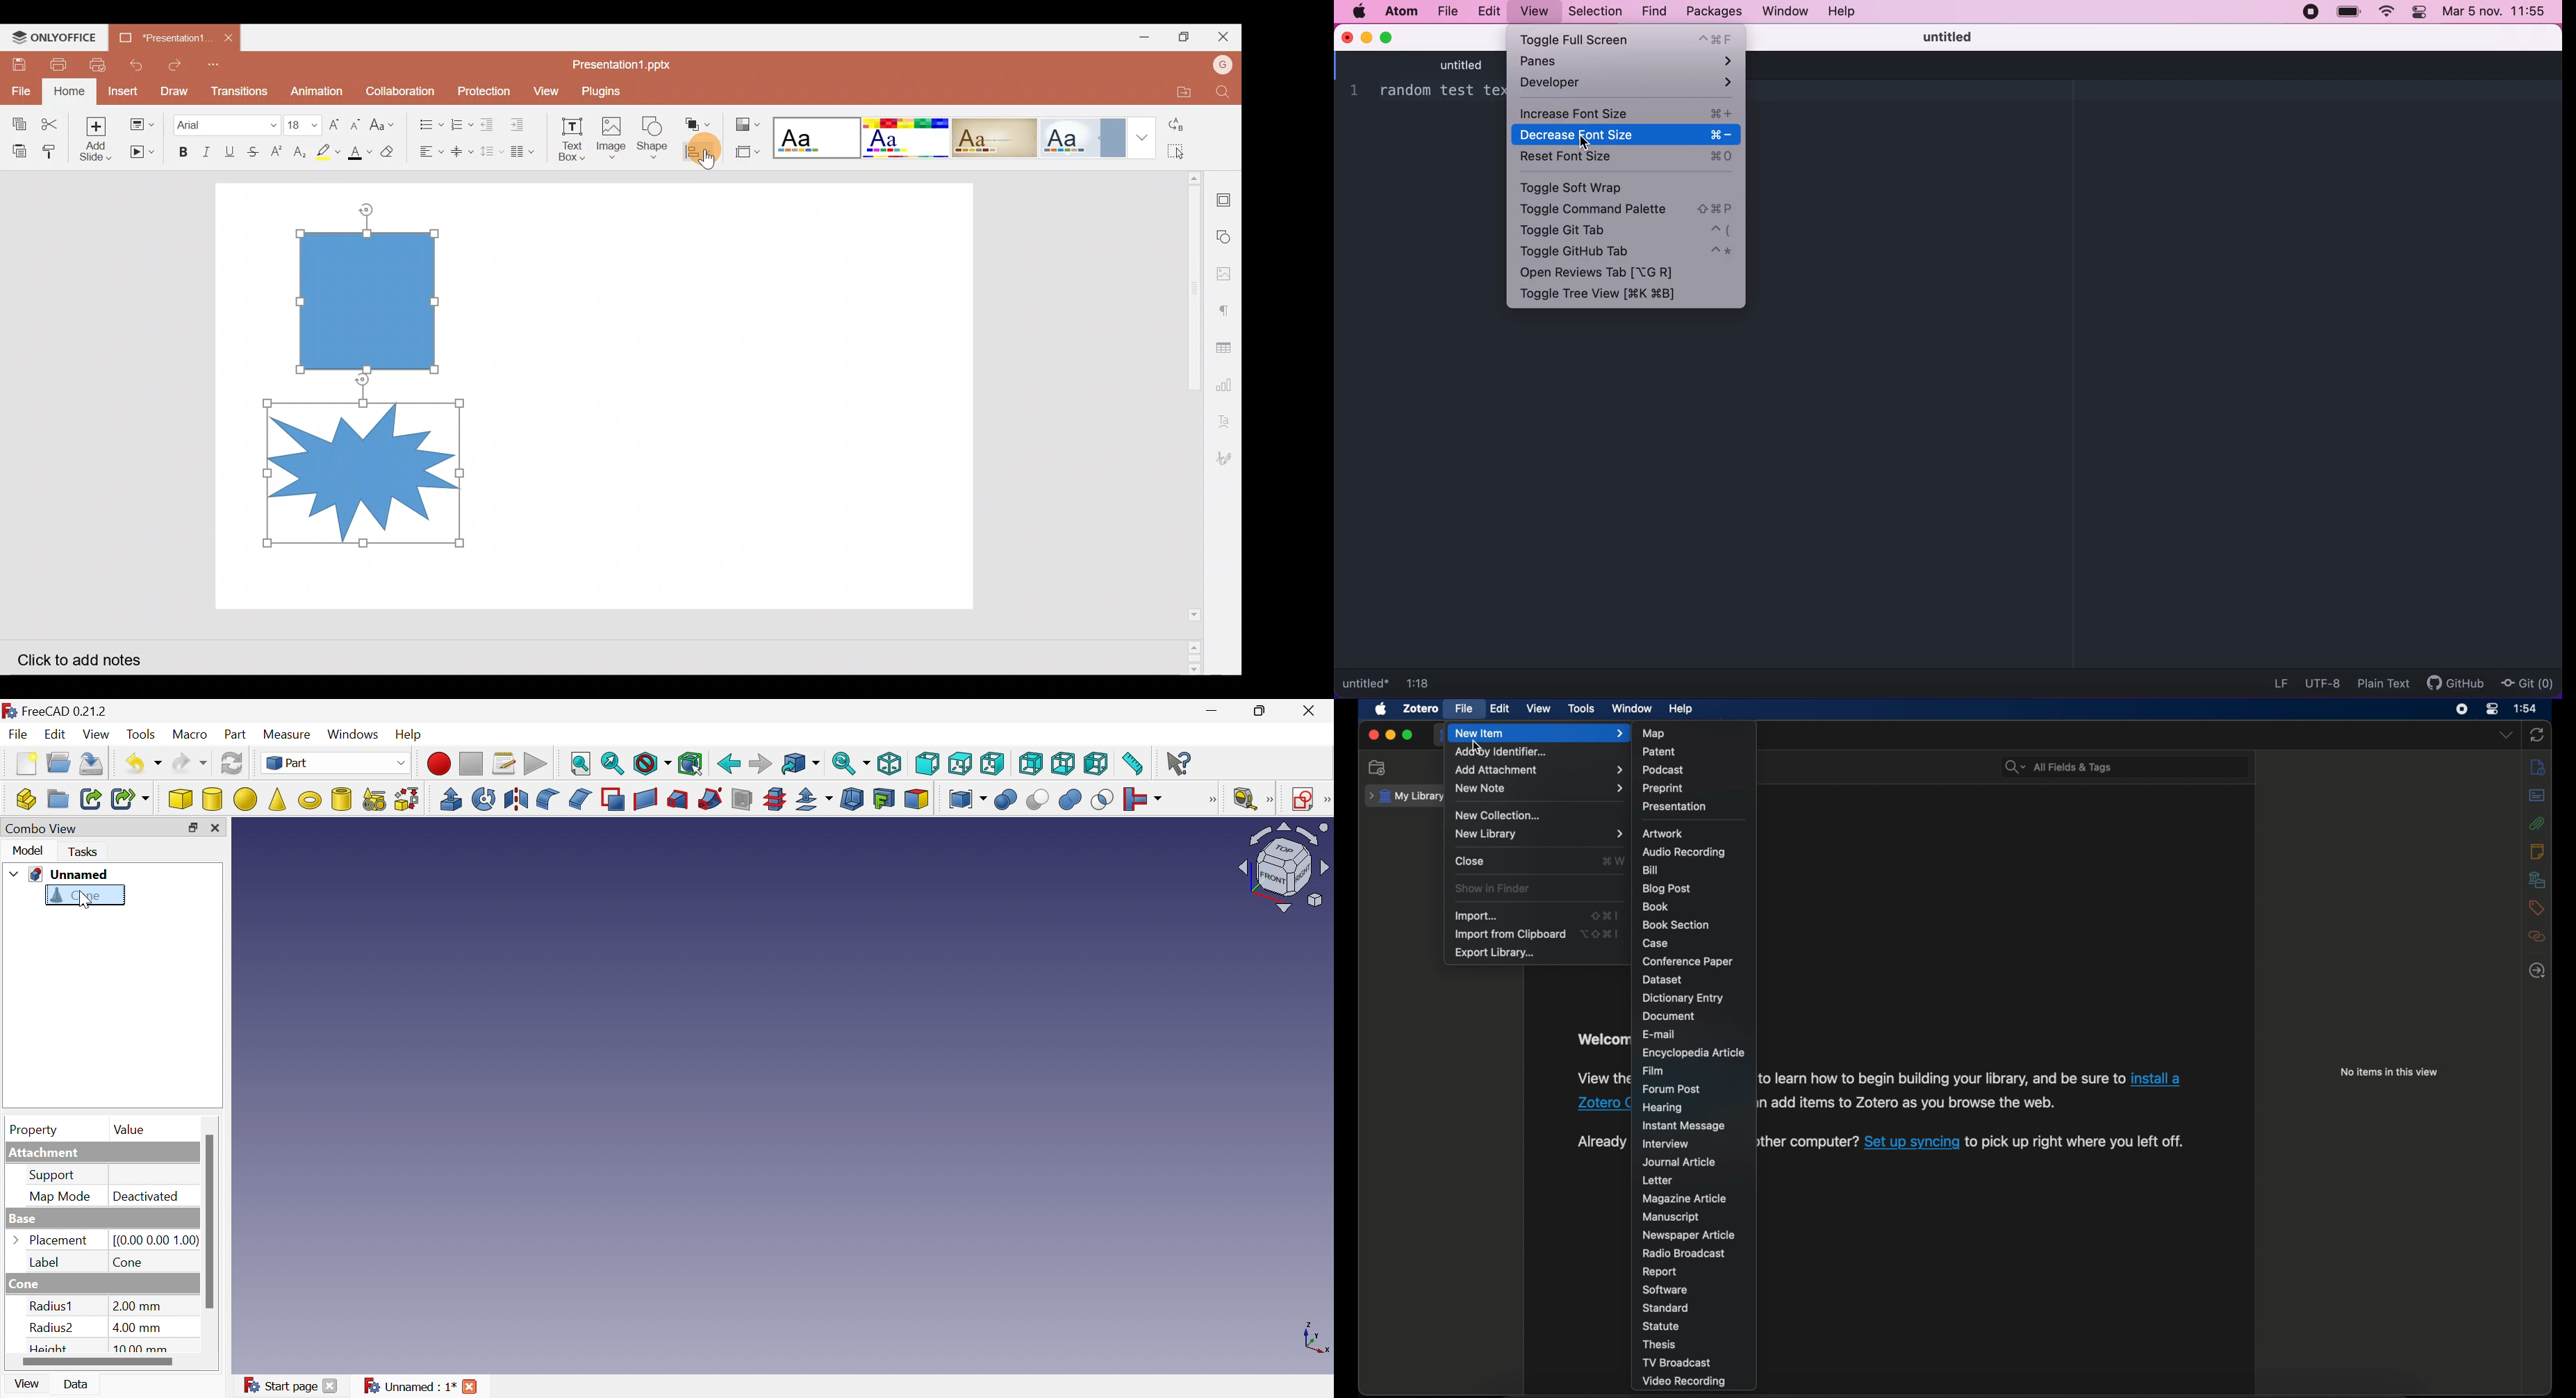  Describe the element at coordinates (1271, 800) in the screenshot. I see `[Measure]` at that location.